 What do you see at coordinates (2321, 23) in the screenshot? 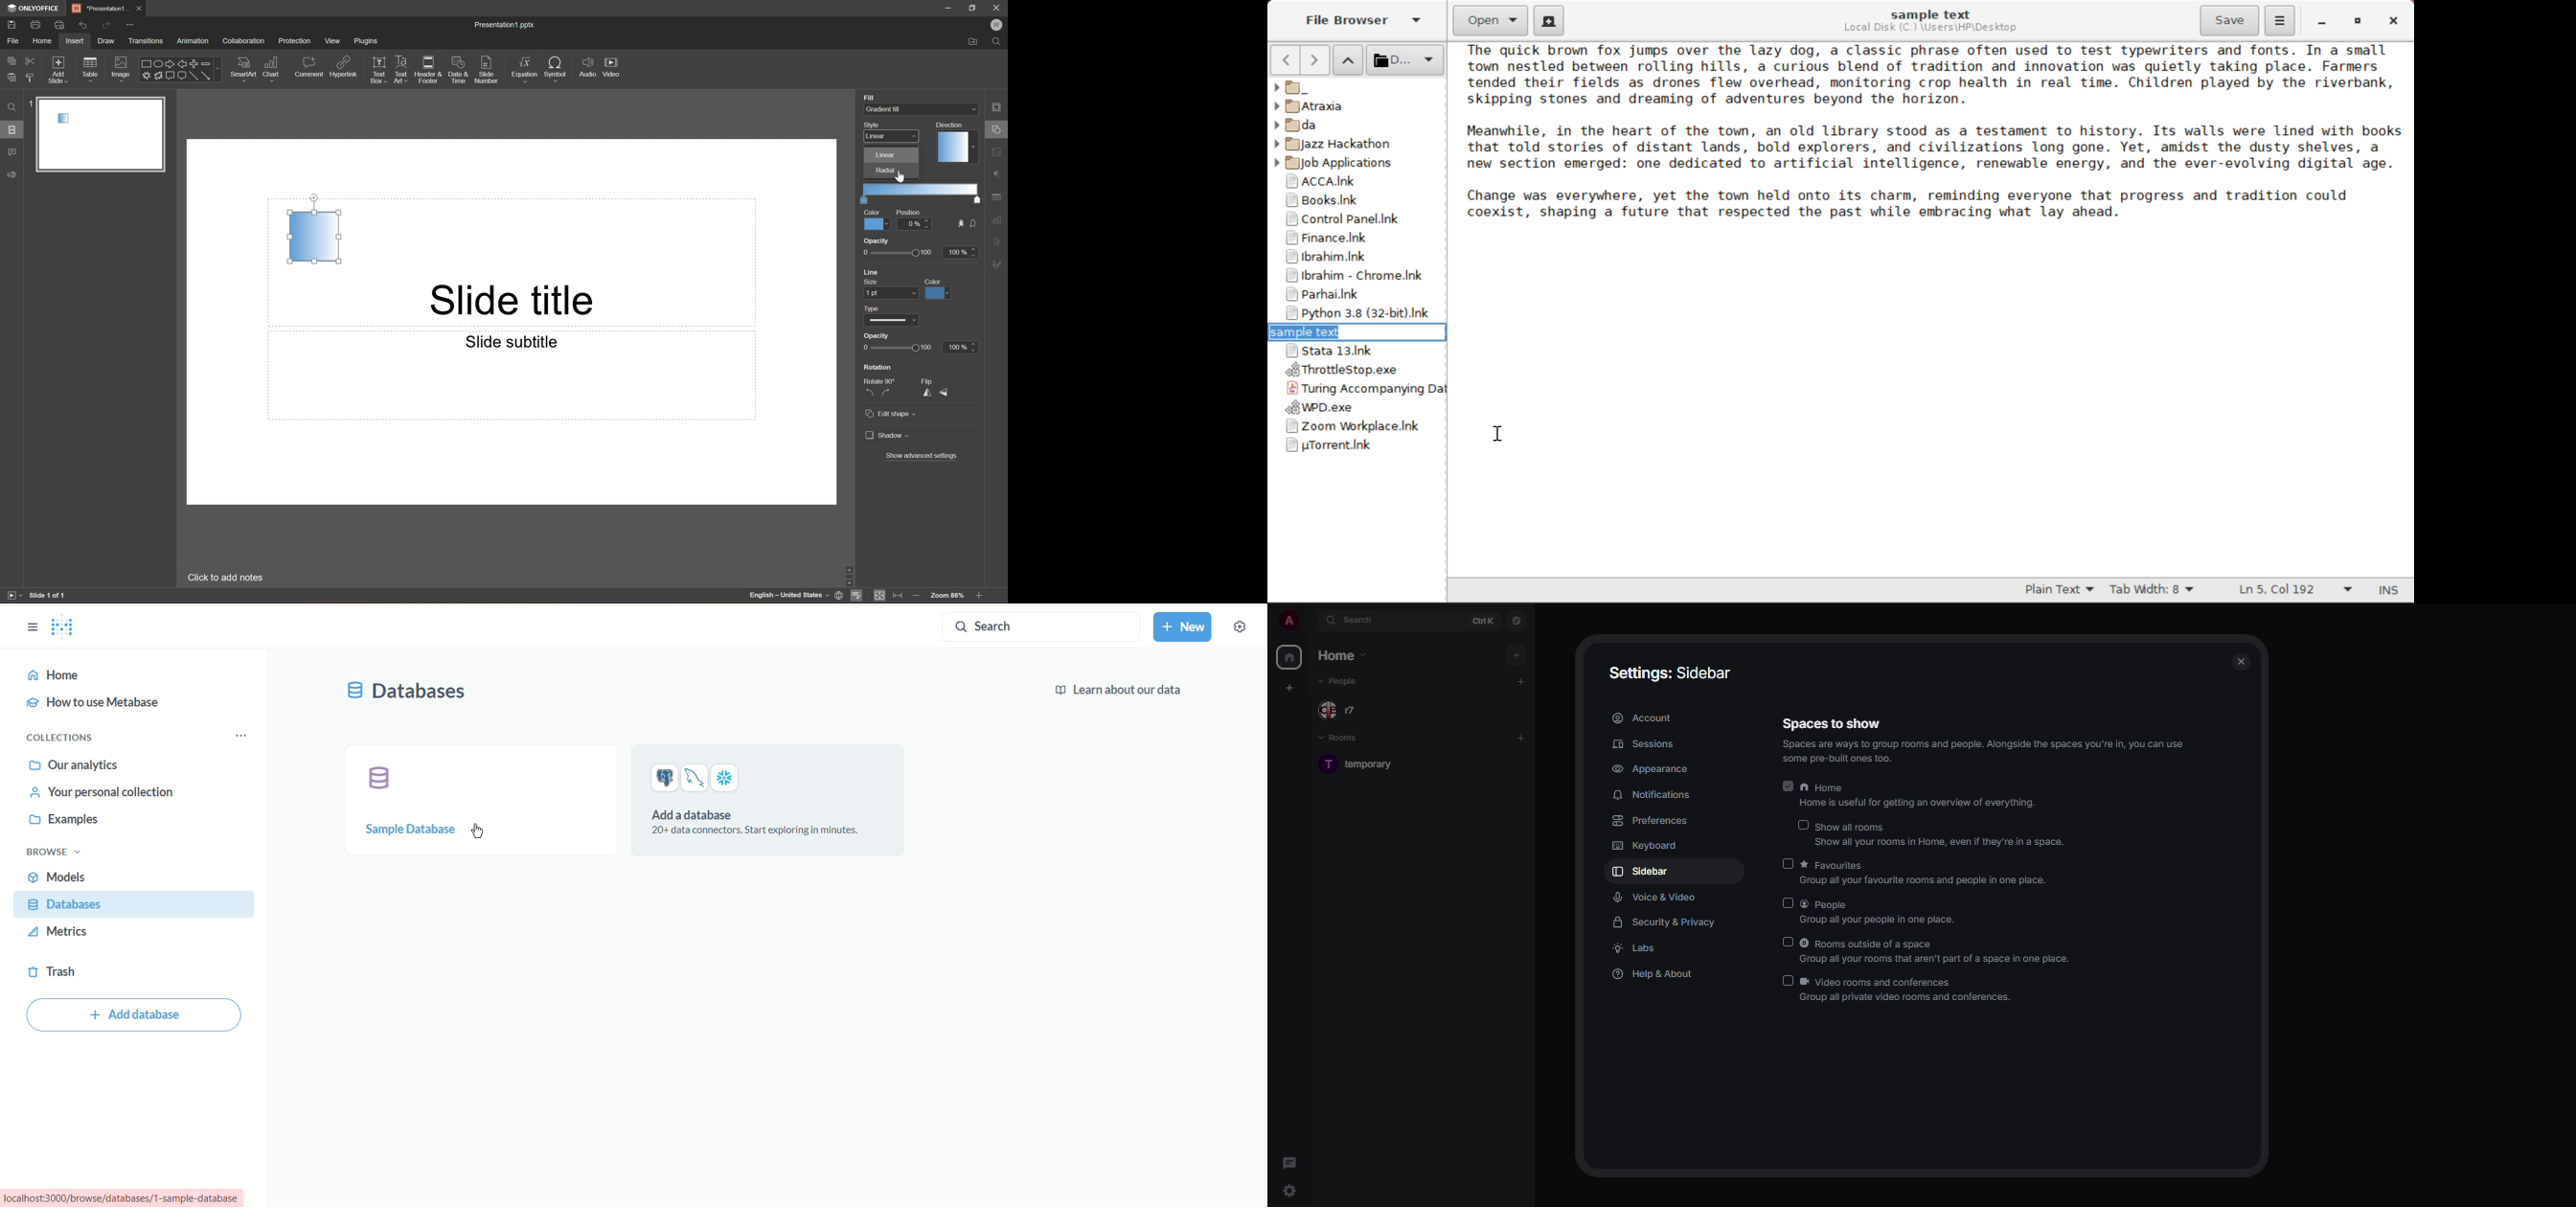
I see `Restore Down` at bounding box center [2321, 23].